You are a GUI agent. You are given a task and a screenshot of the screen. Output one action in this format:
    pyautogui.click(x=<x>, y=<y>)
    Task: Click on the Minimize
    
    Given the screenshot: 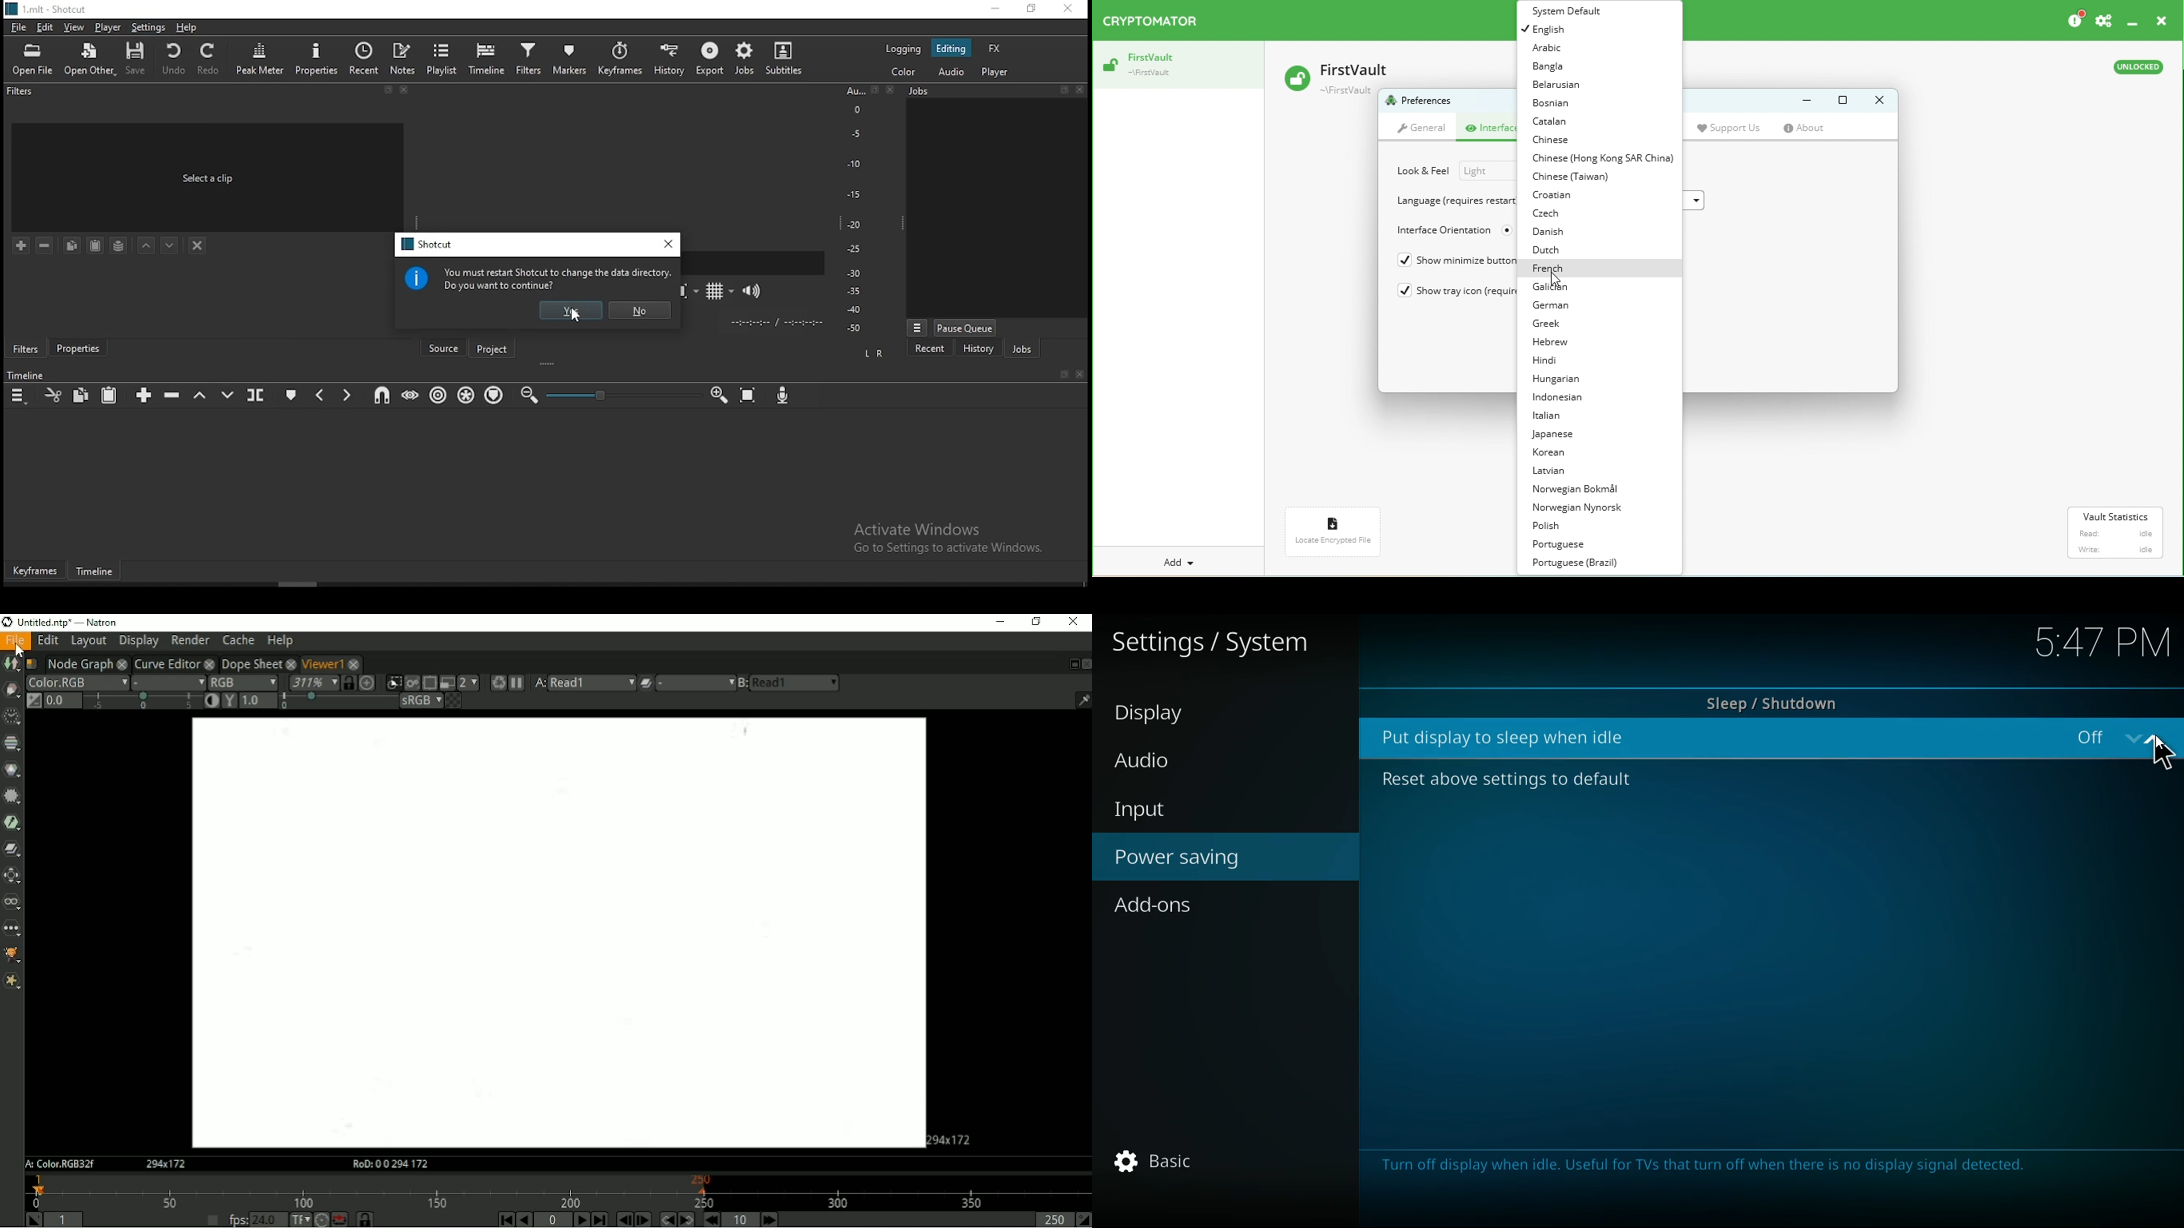 What is the action you would take?
    pyautogui.click(x=1800, y=101)
    